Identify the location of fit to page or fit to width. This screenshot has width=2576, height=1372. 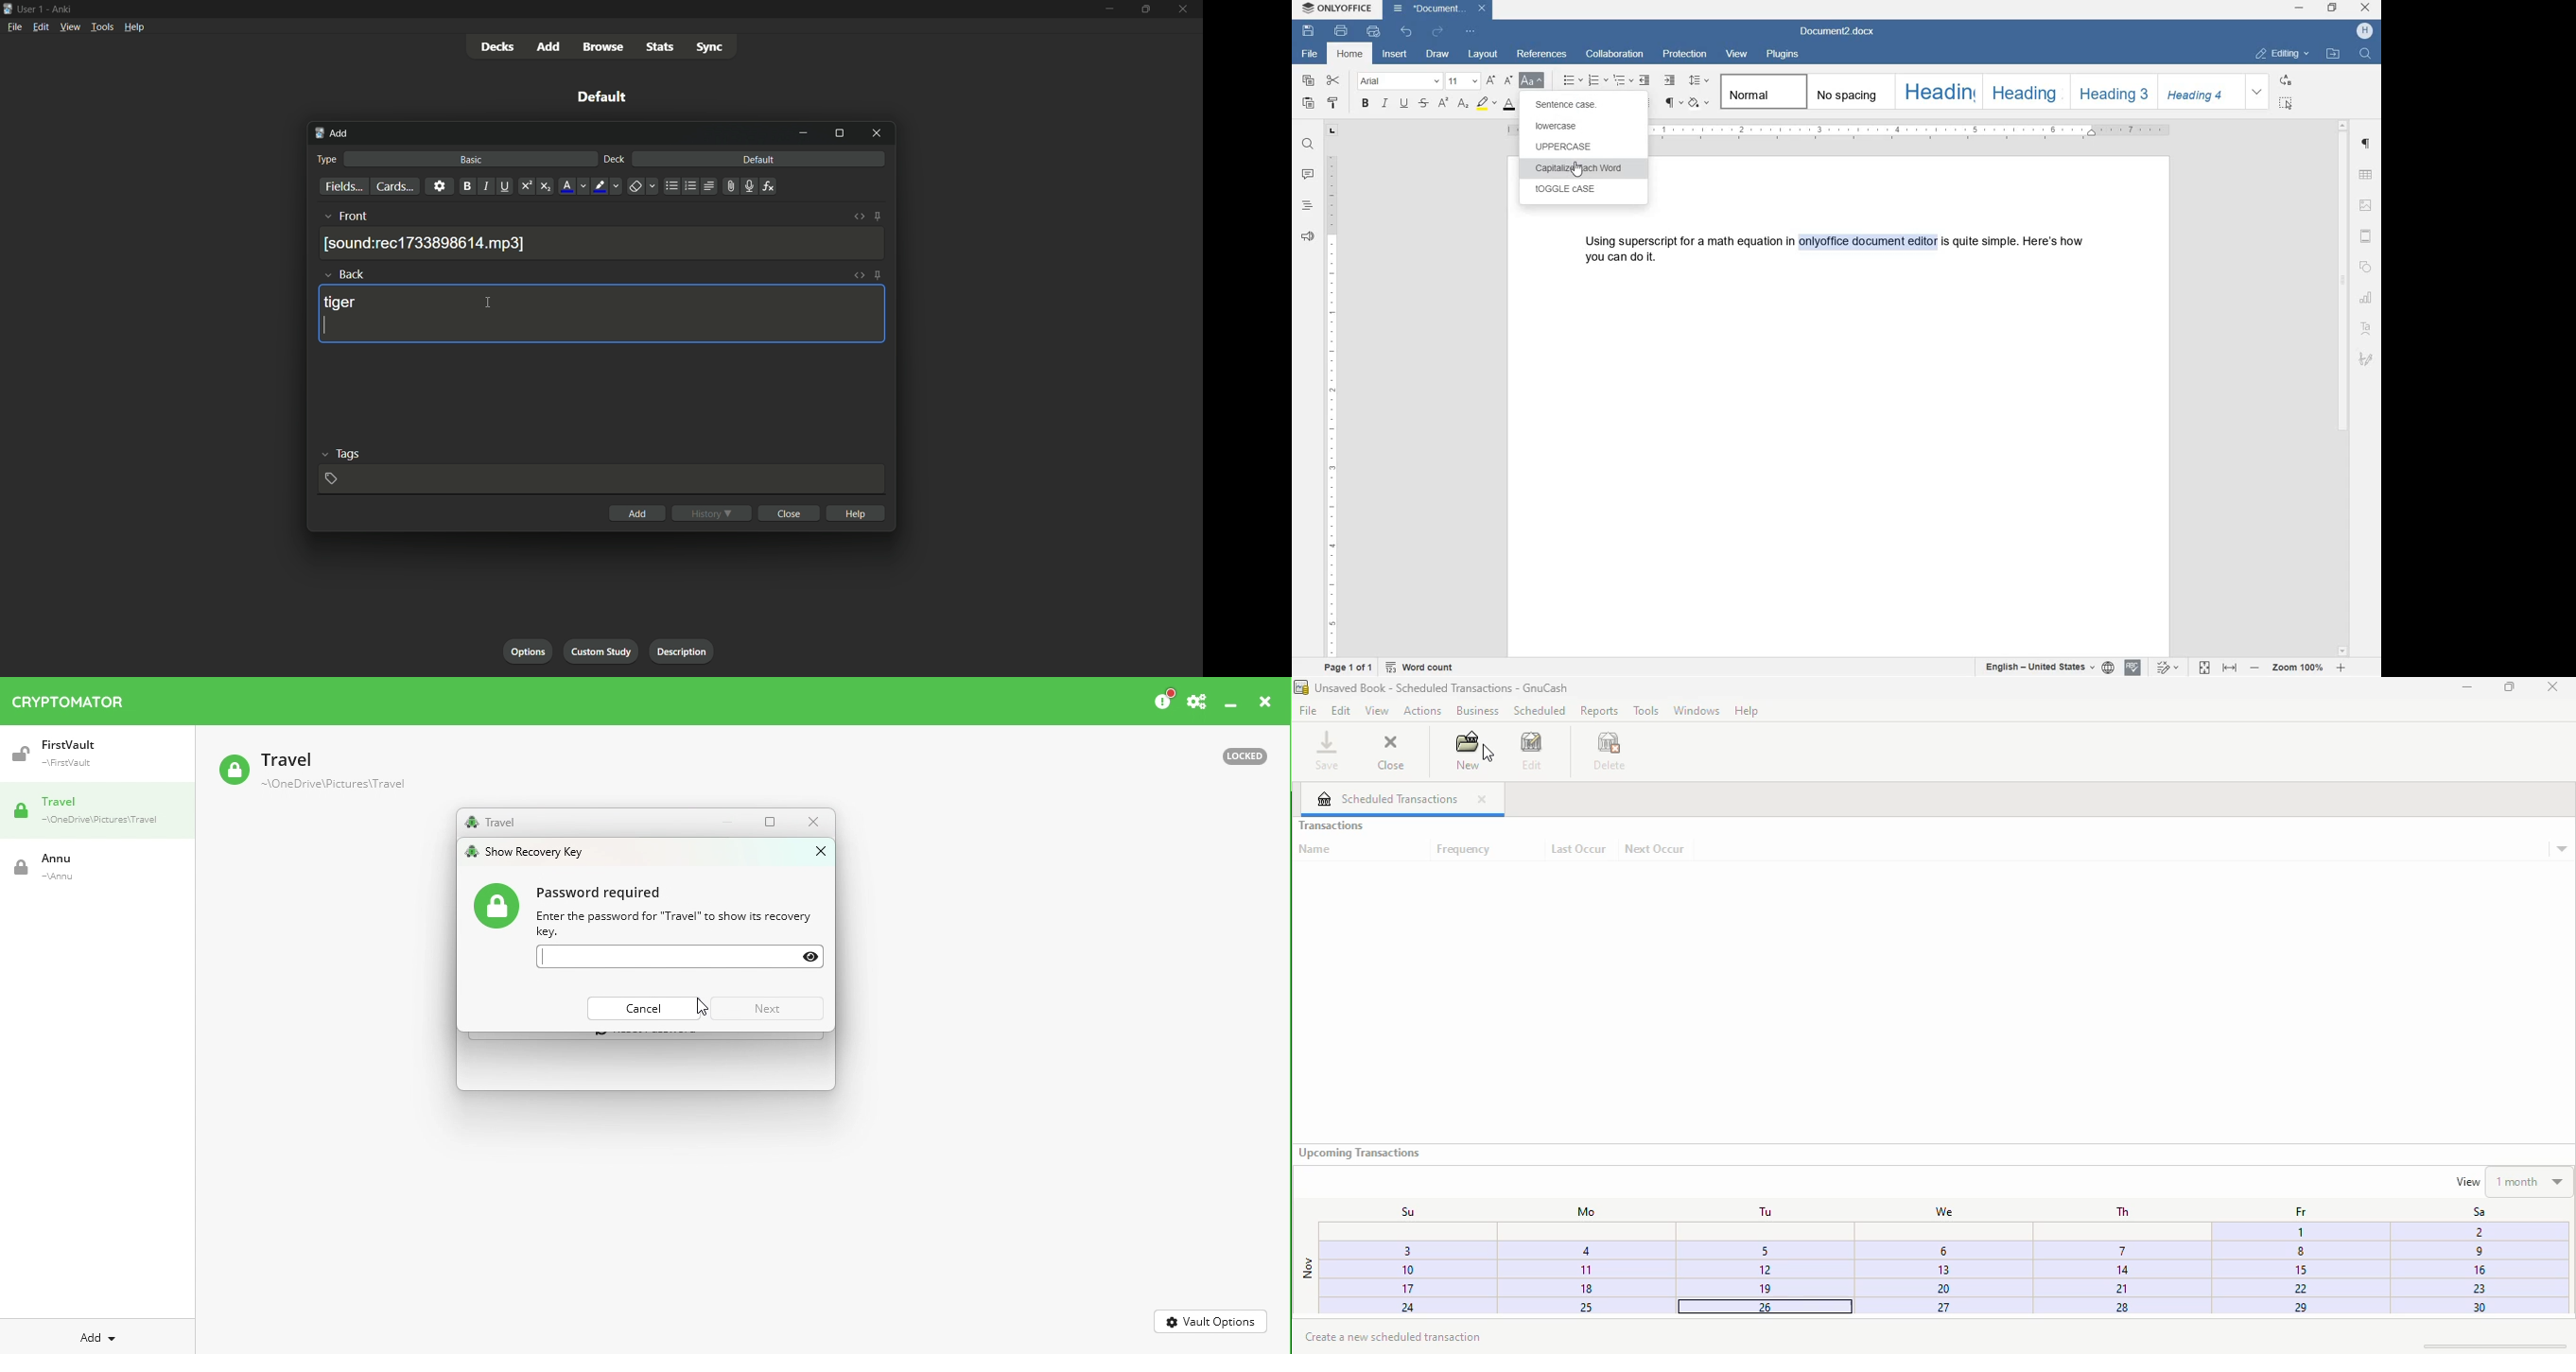
(2220, 667).